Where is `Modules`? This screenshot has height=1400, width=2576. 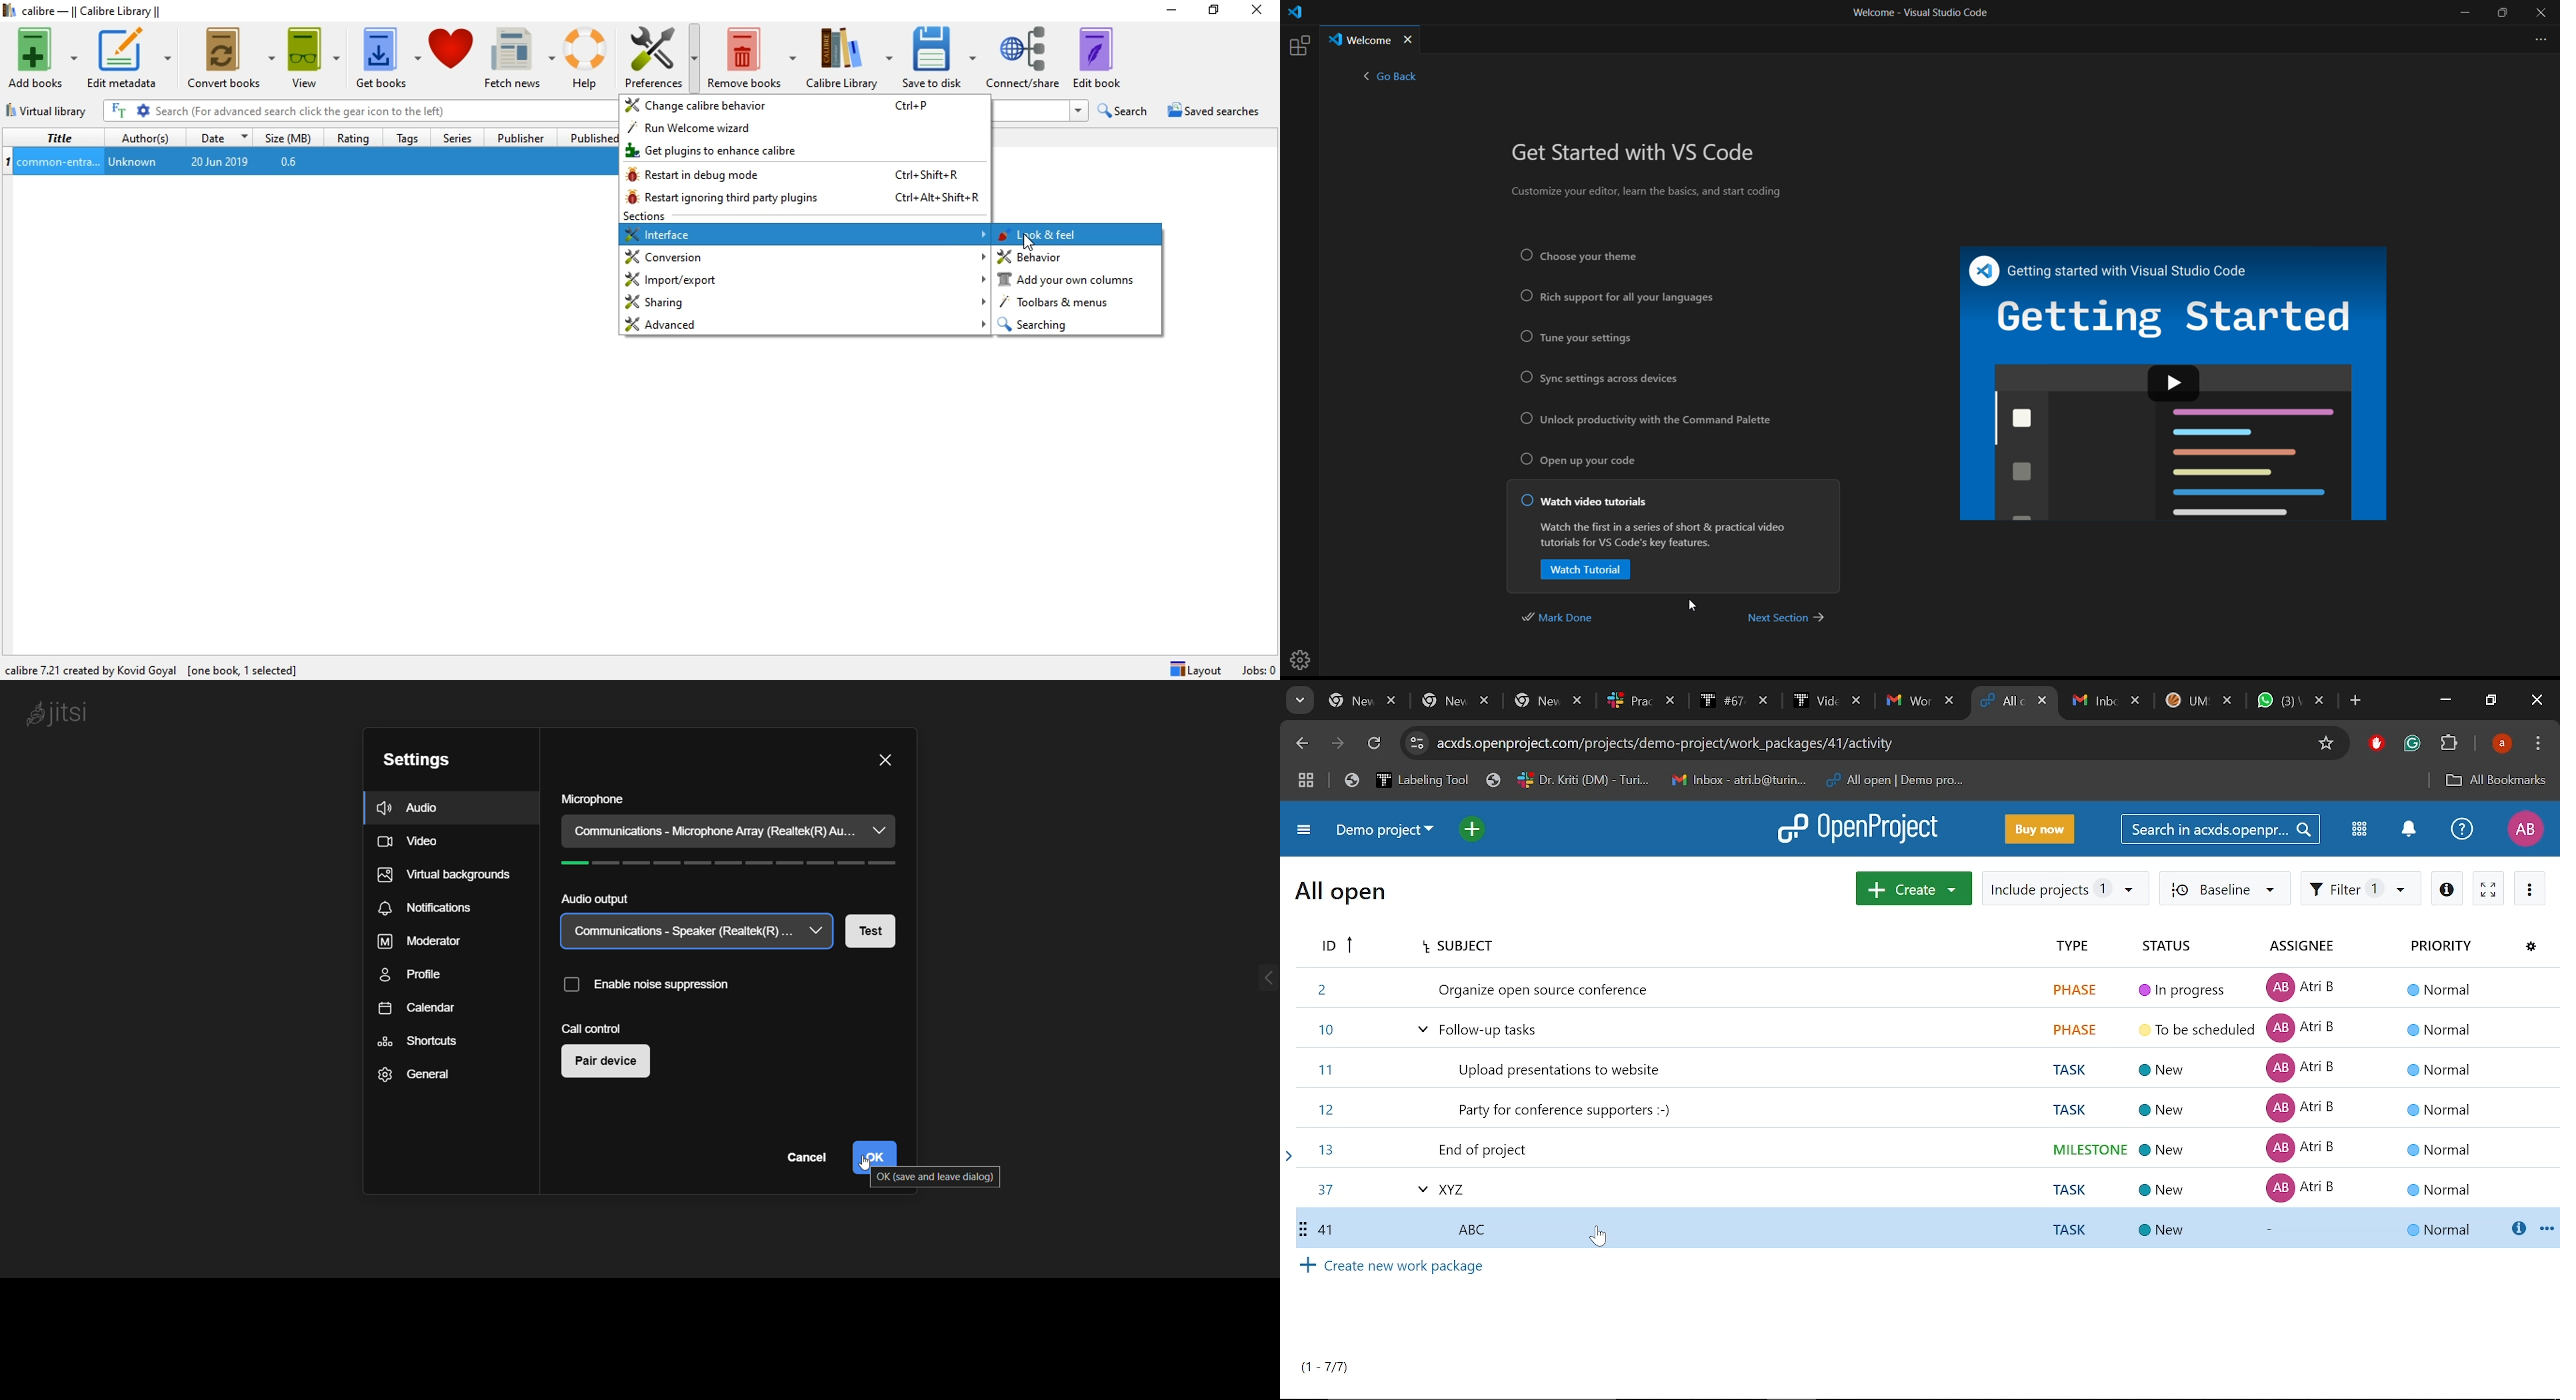 Modules is located at coordinates (2356, 828).